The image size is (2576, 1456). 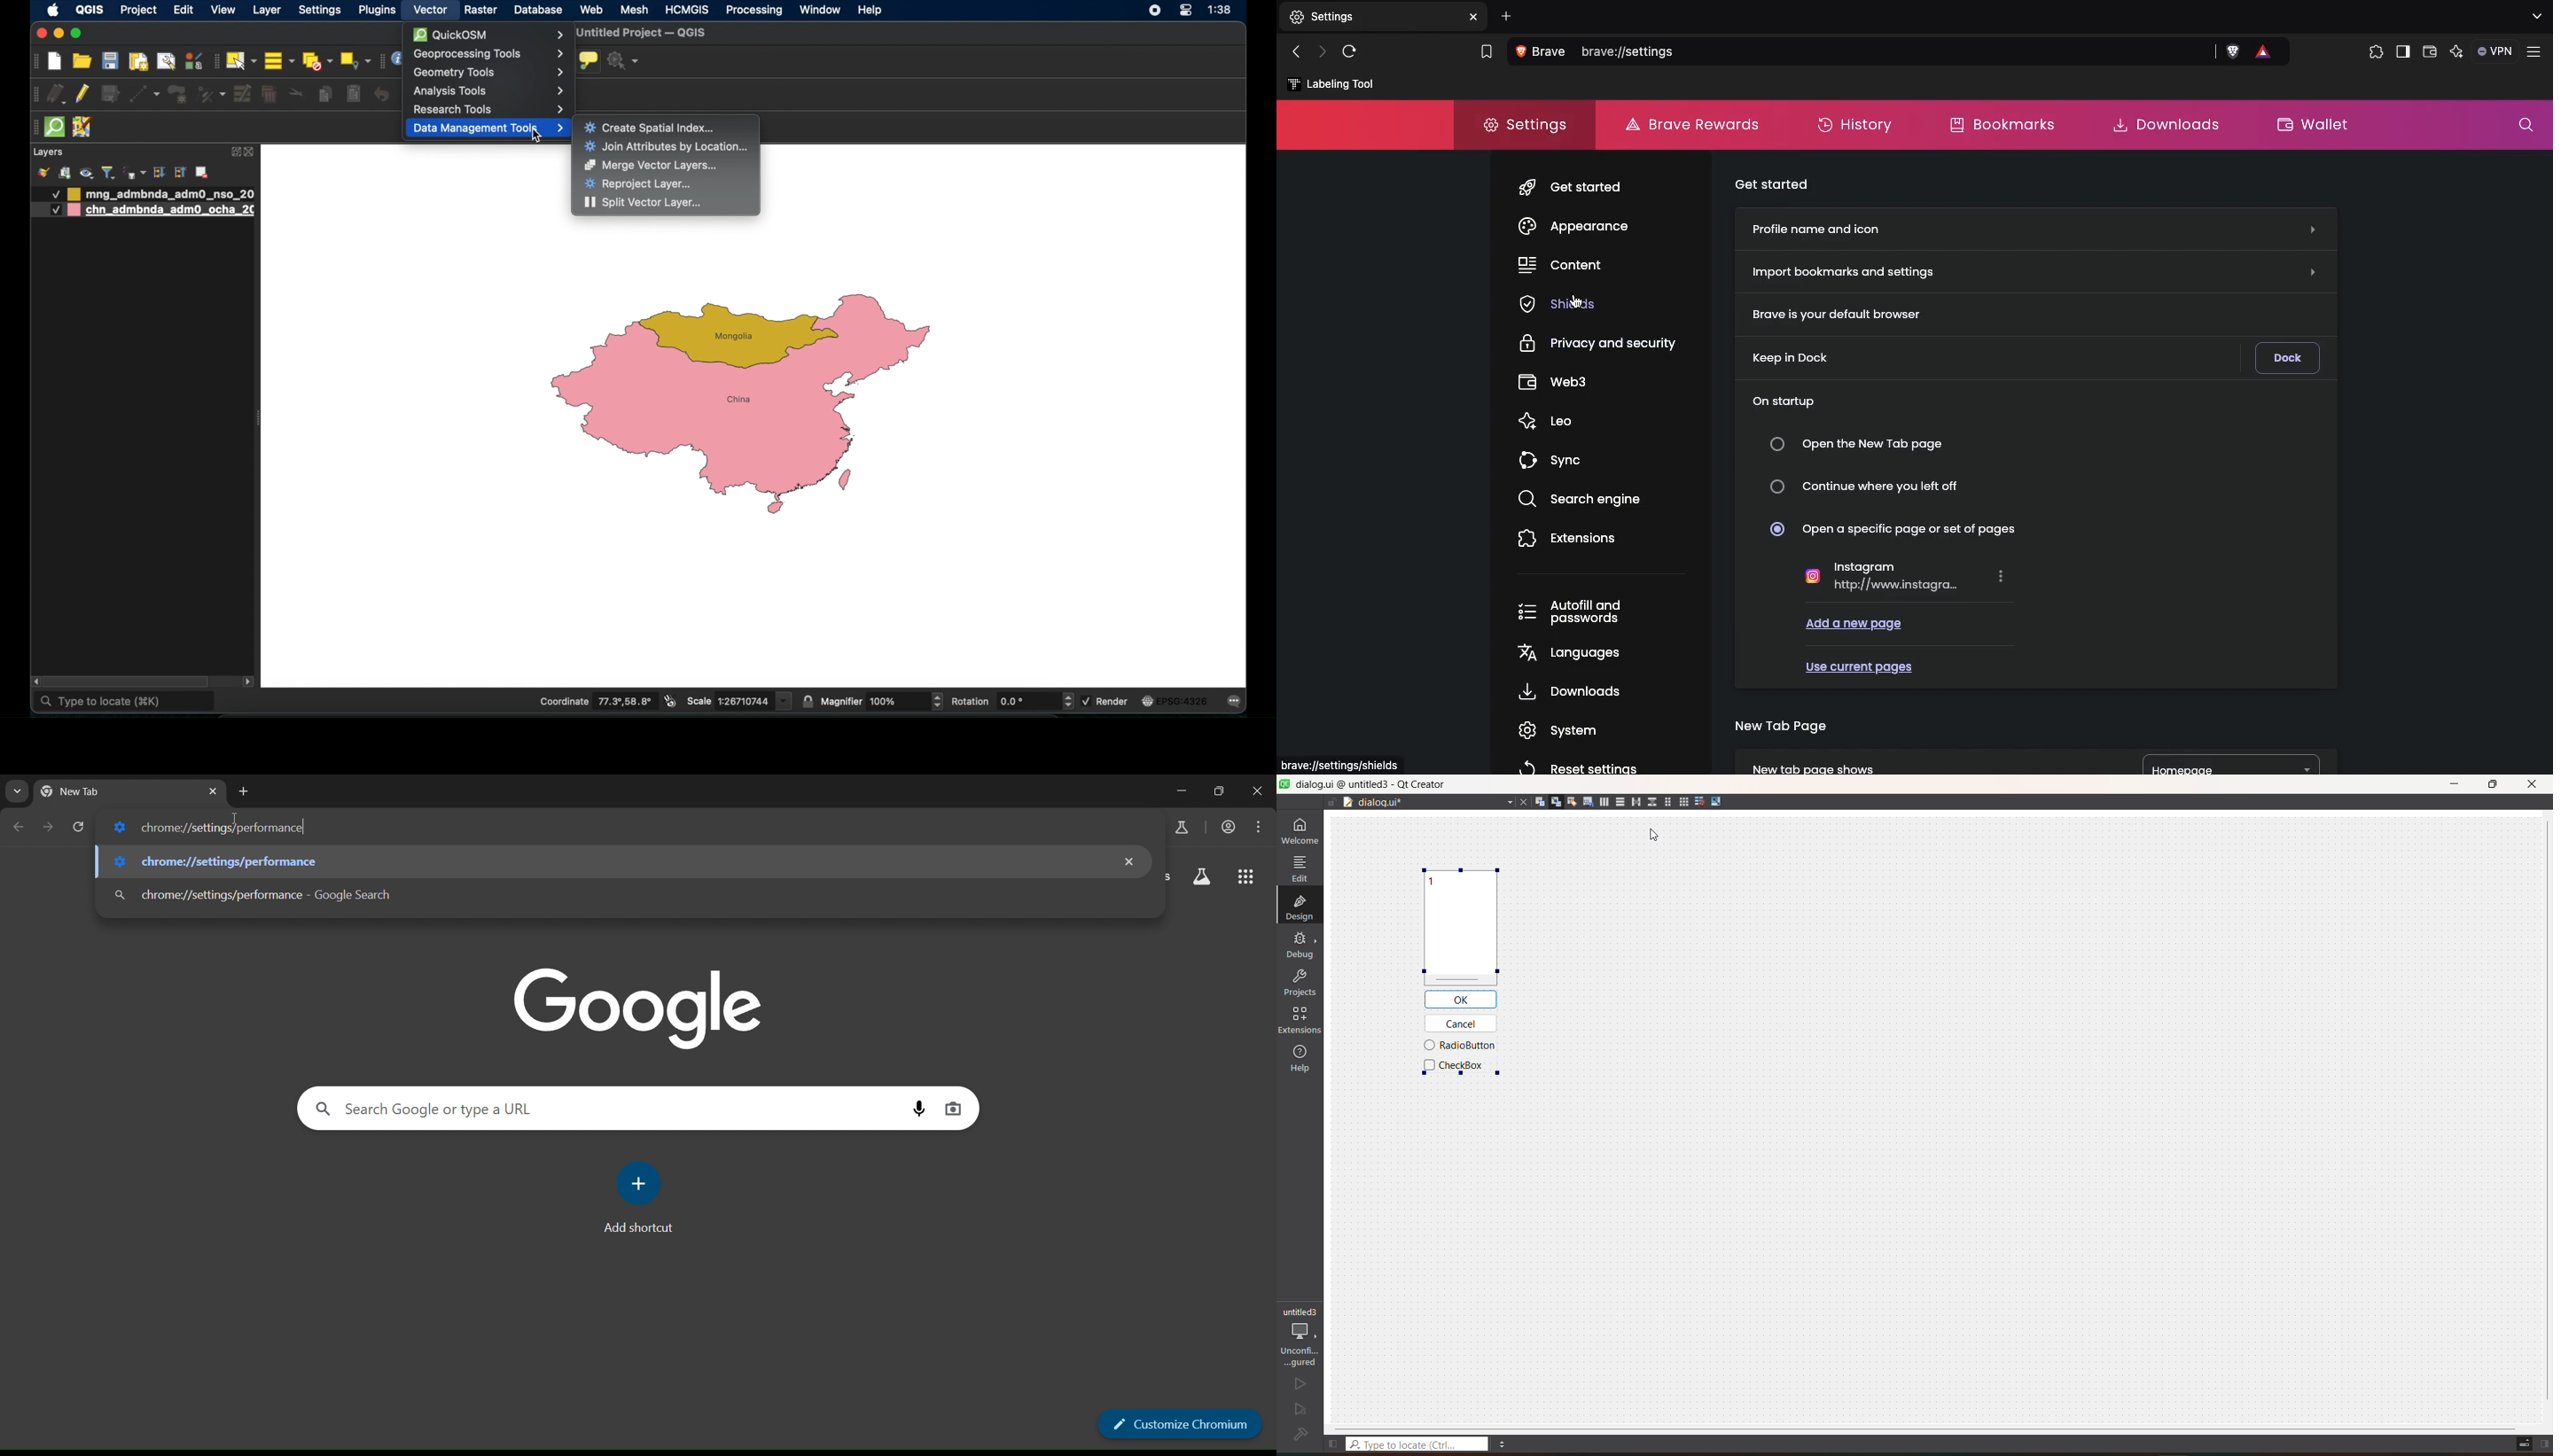 What do you see at coordinates (1576, 187) in the screenshot?
I see `Get started` at bounding box center [1576, 187].